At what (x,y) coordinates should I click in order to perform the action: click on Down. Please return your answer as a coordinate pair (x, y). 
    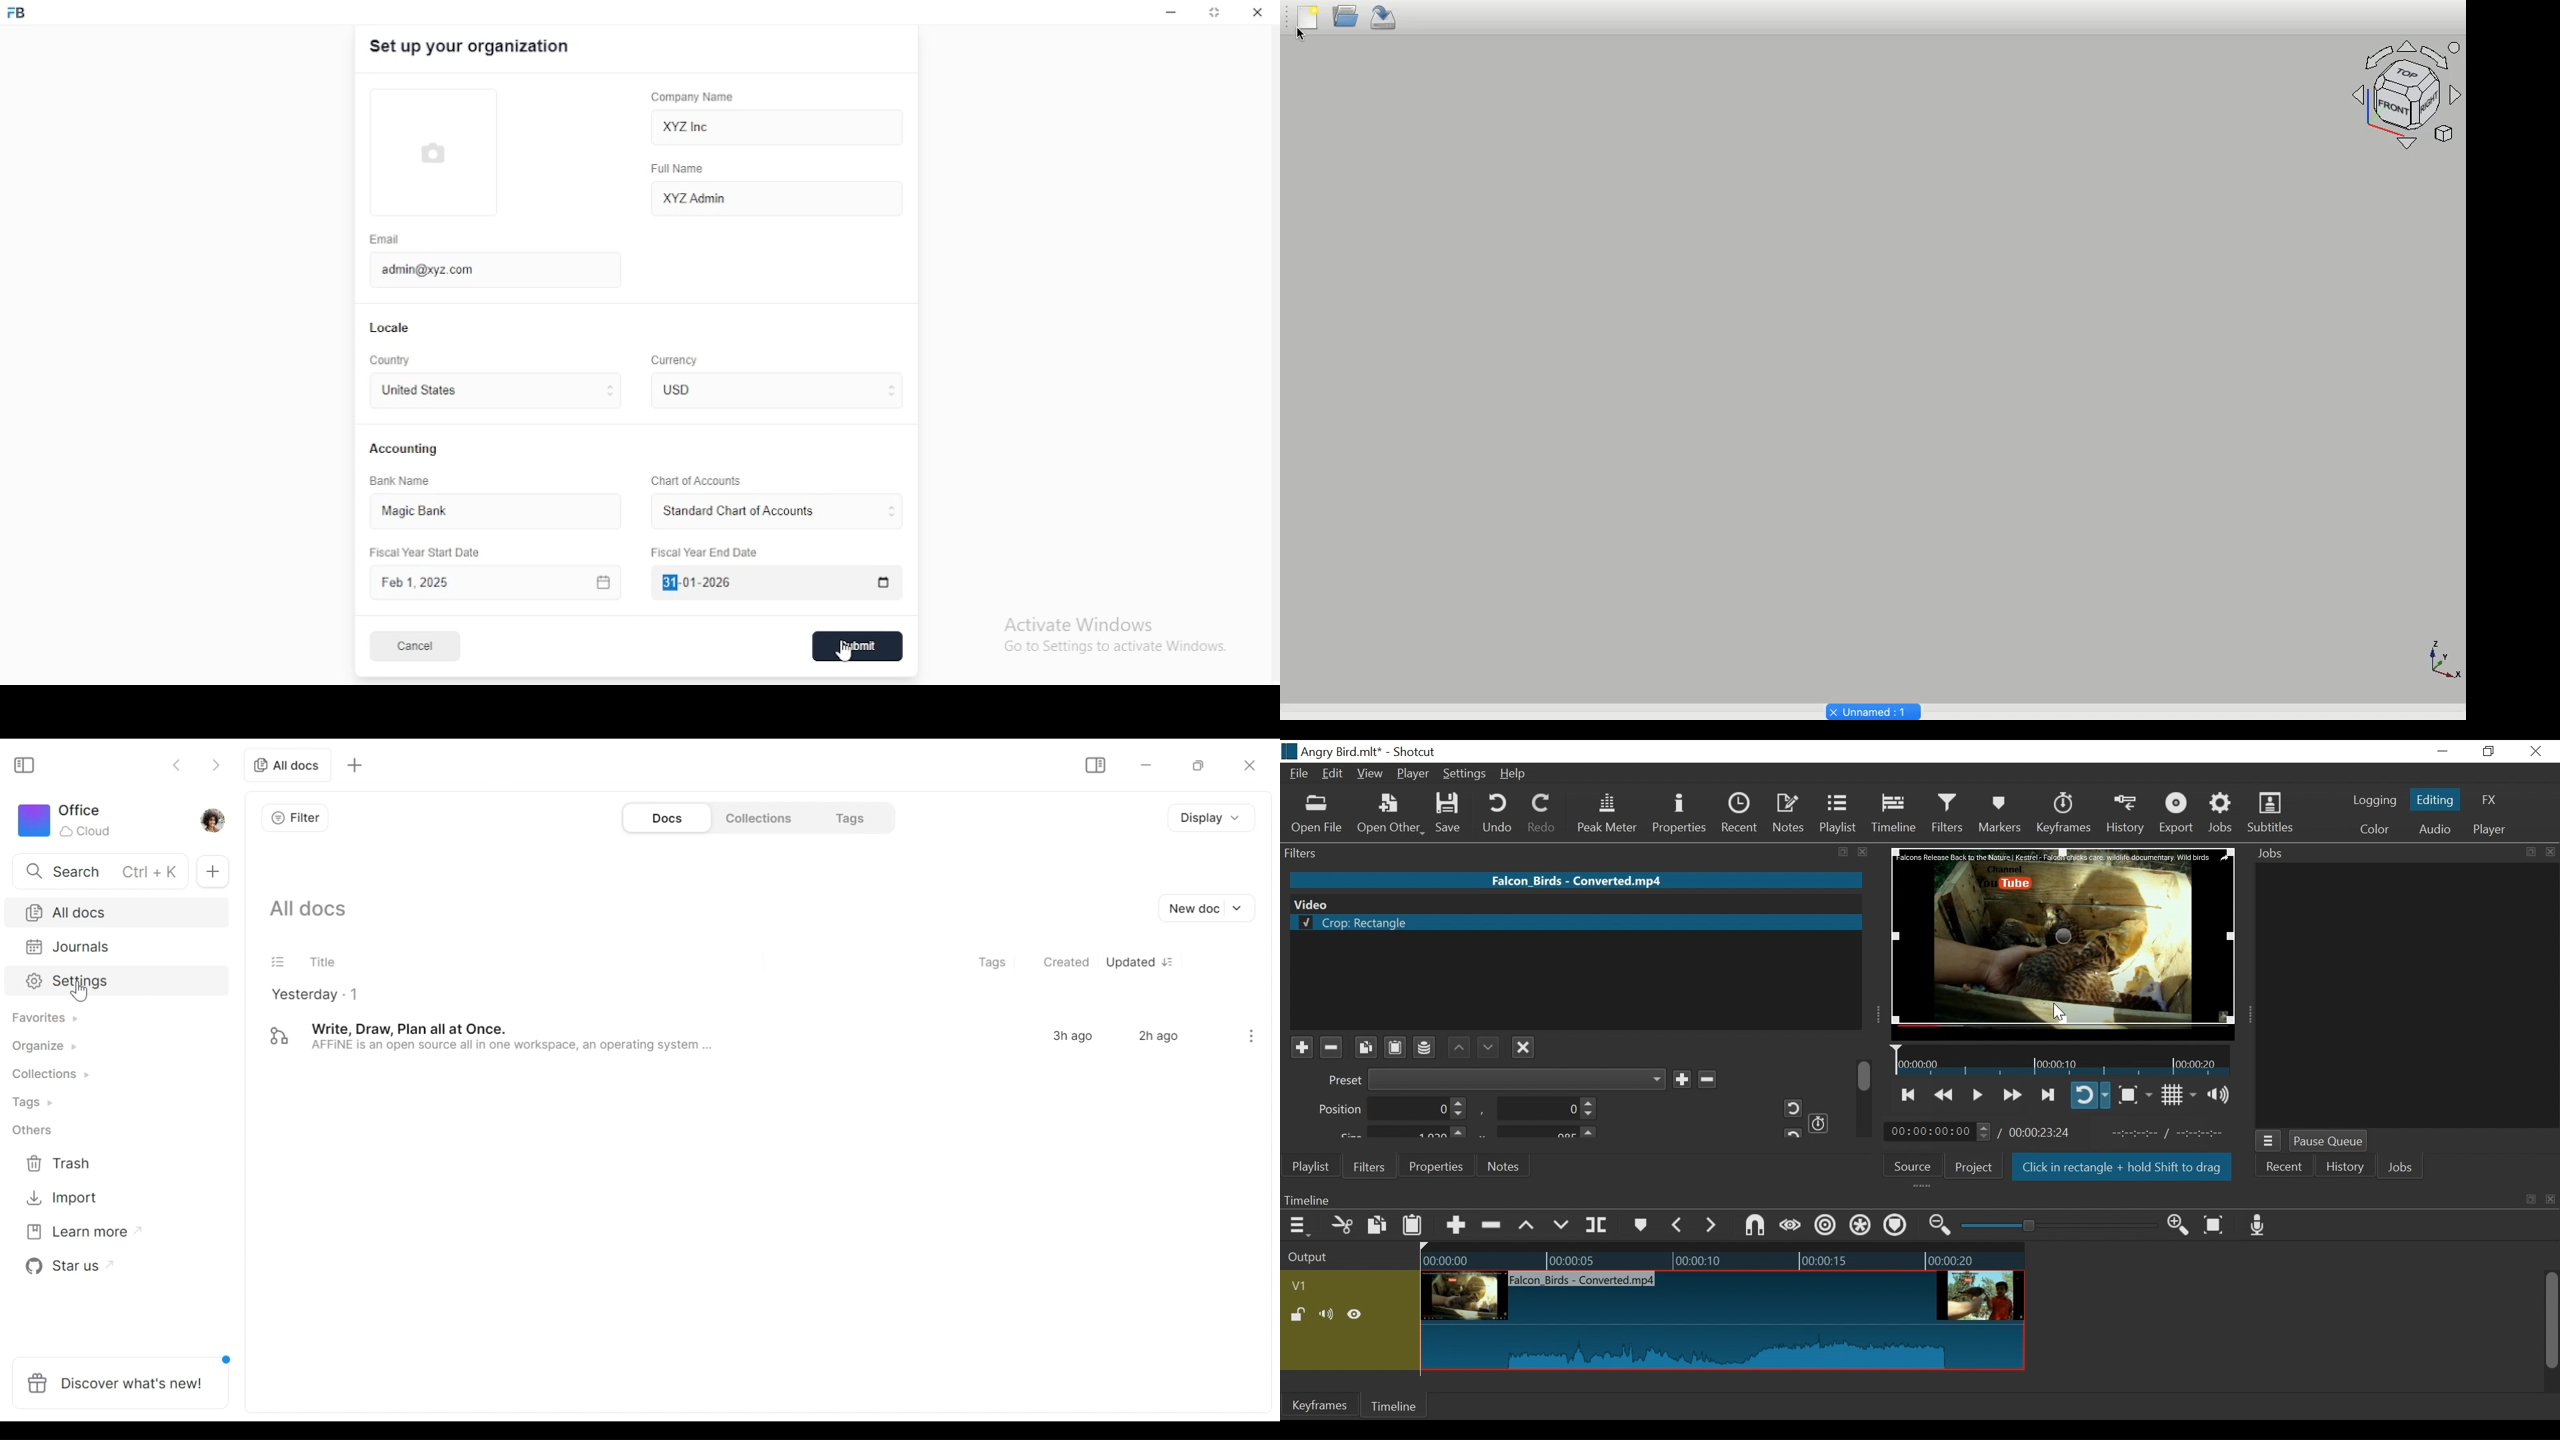
    Looking at the image, I should click on (1486, 1044).